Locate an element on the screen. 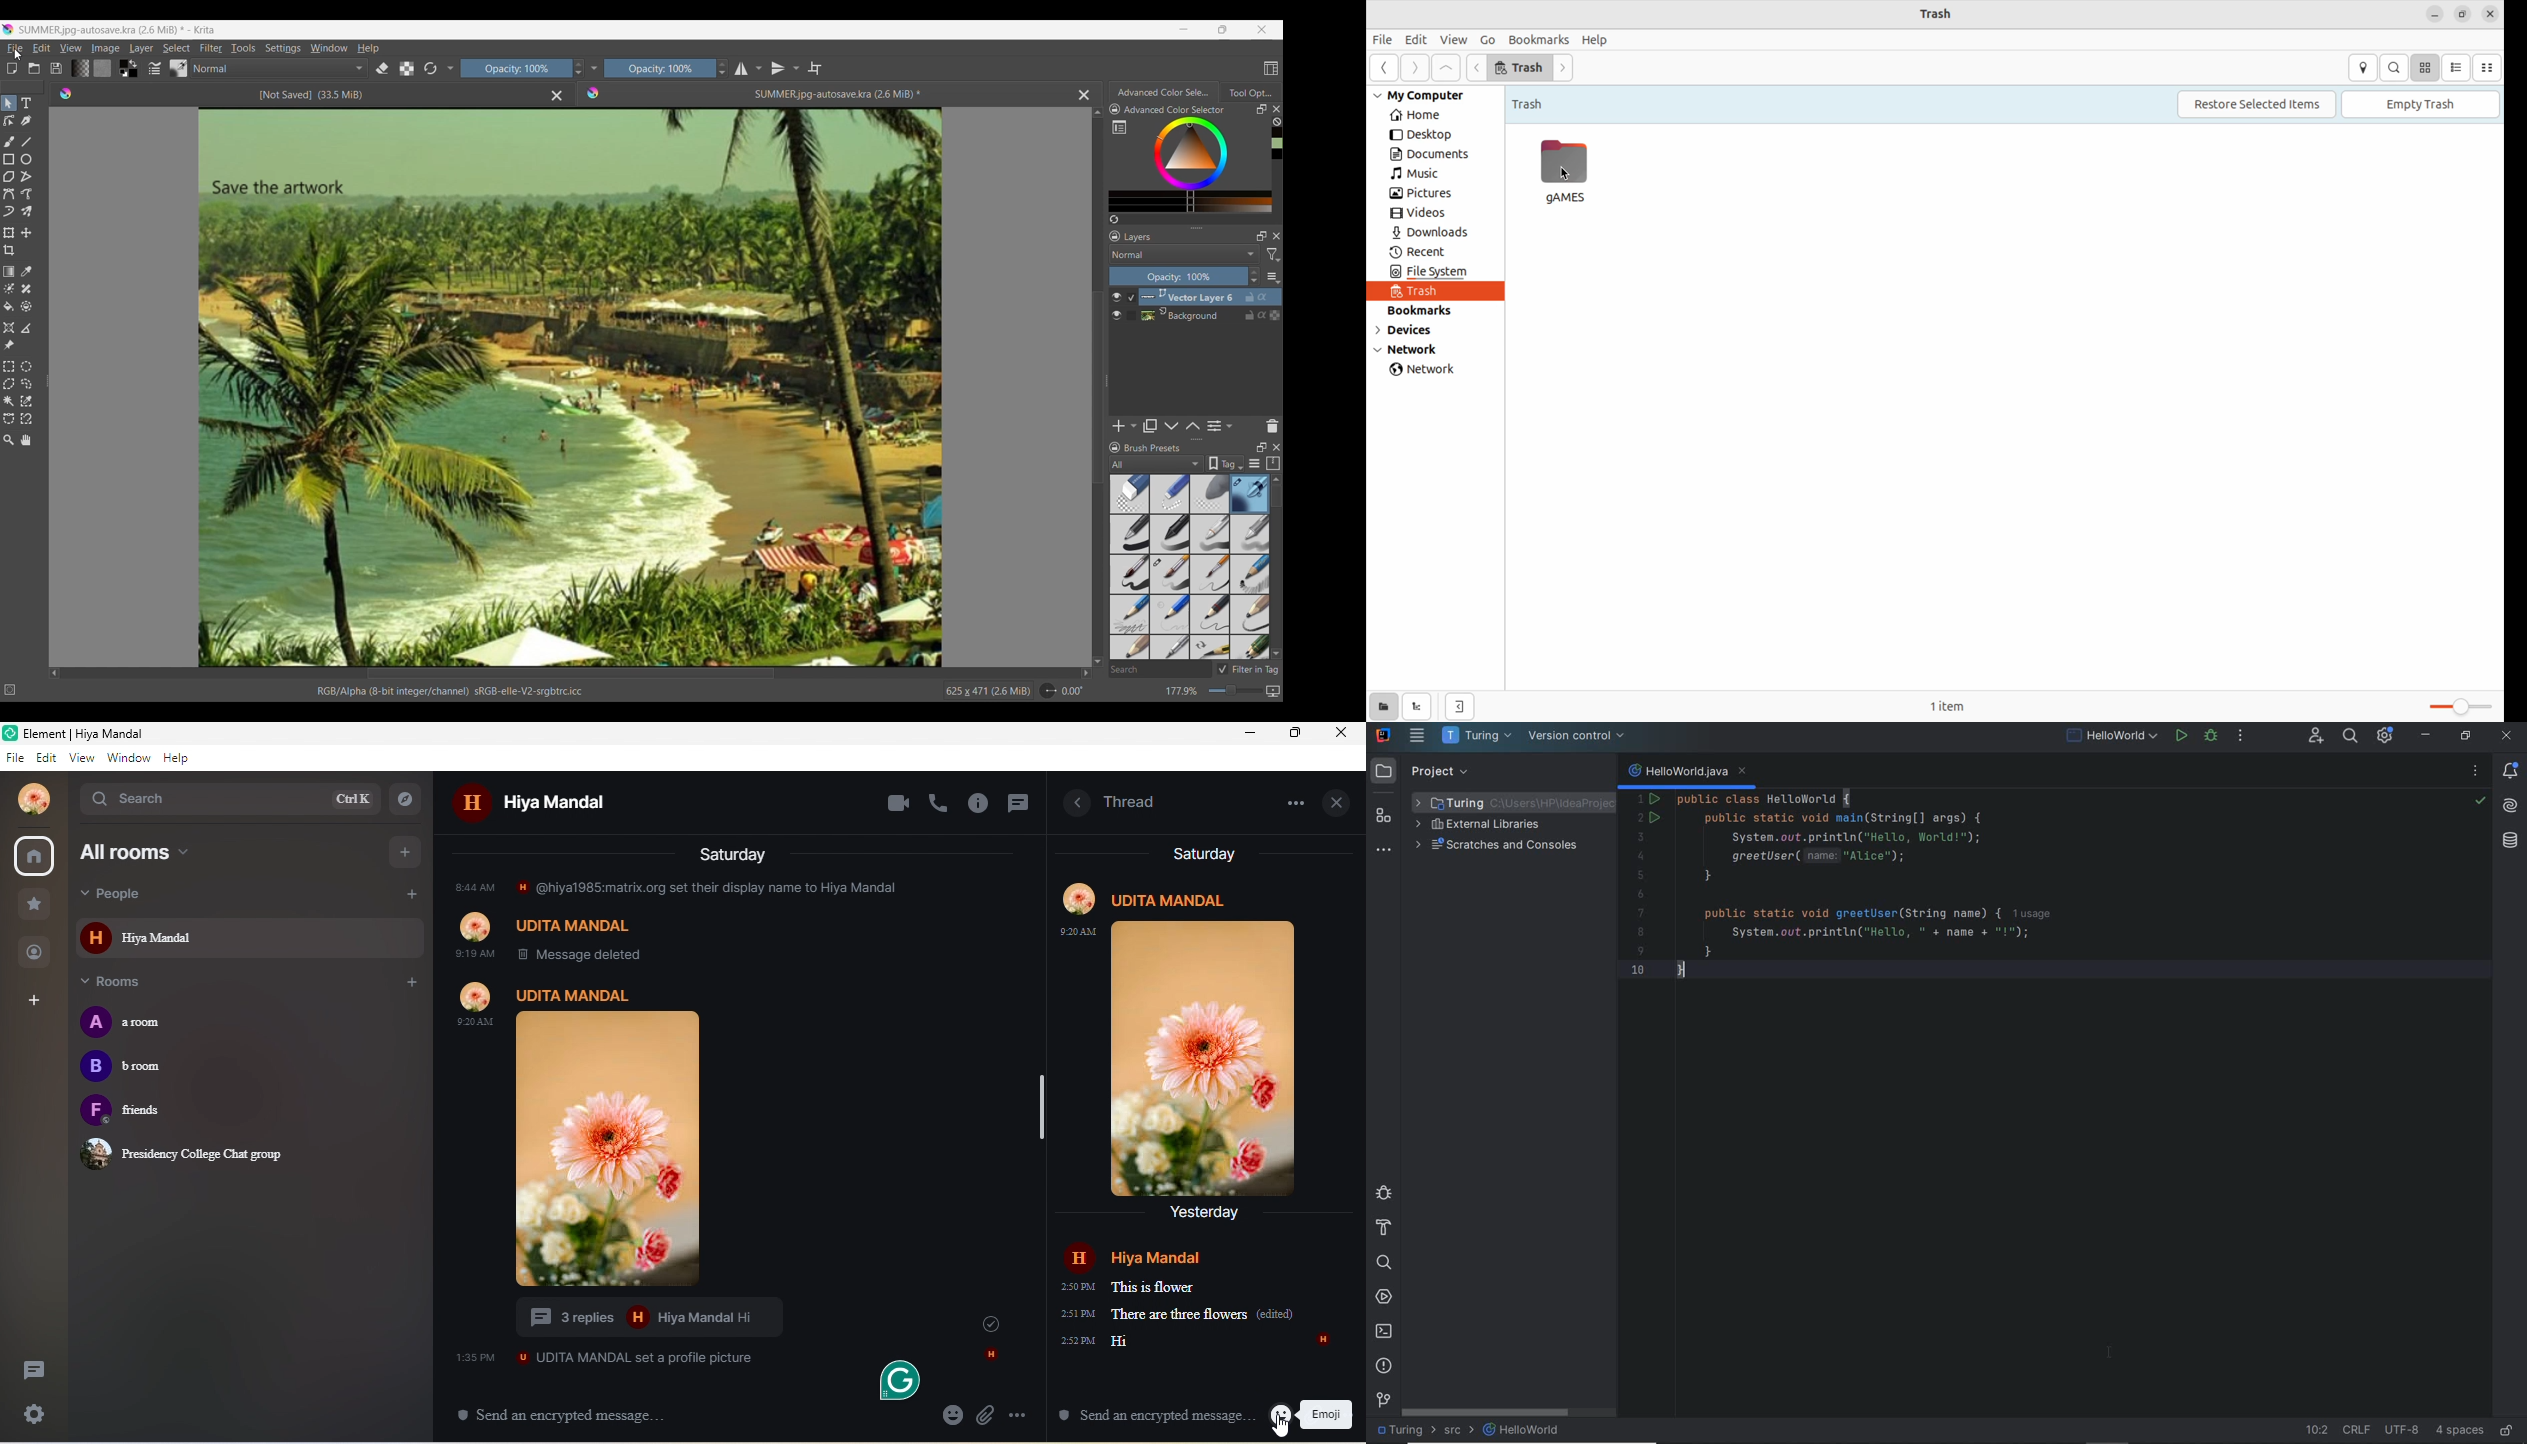 The height and width of the screenshot is (1456, 2548). Background color is located at coordinates (134, 74).